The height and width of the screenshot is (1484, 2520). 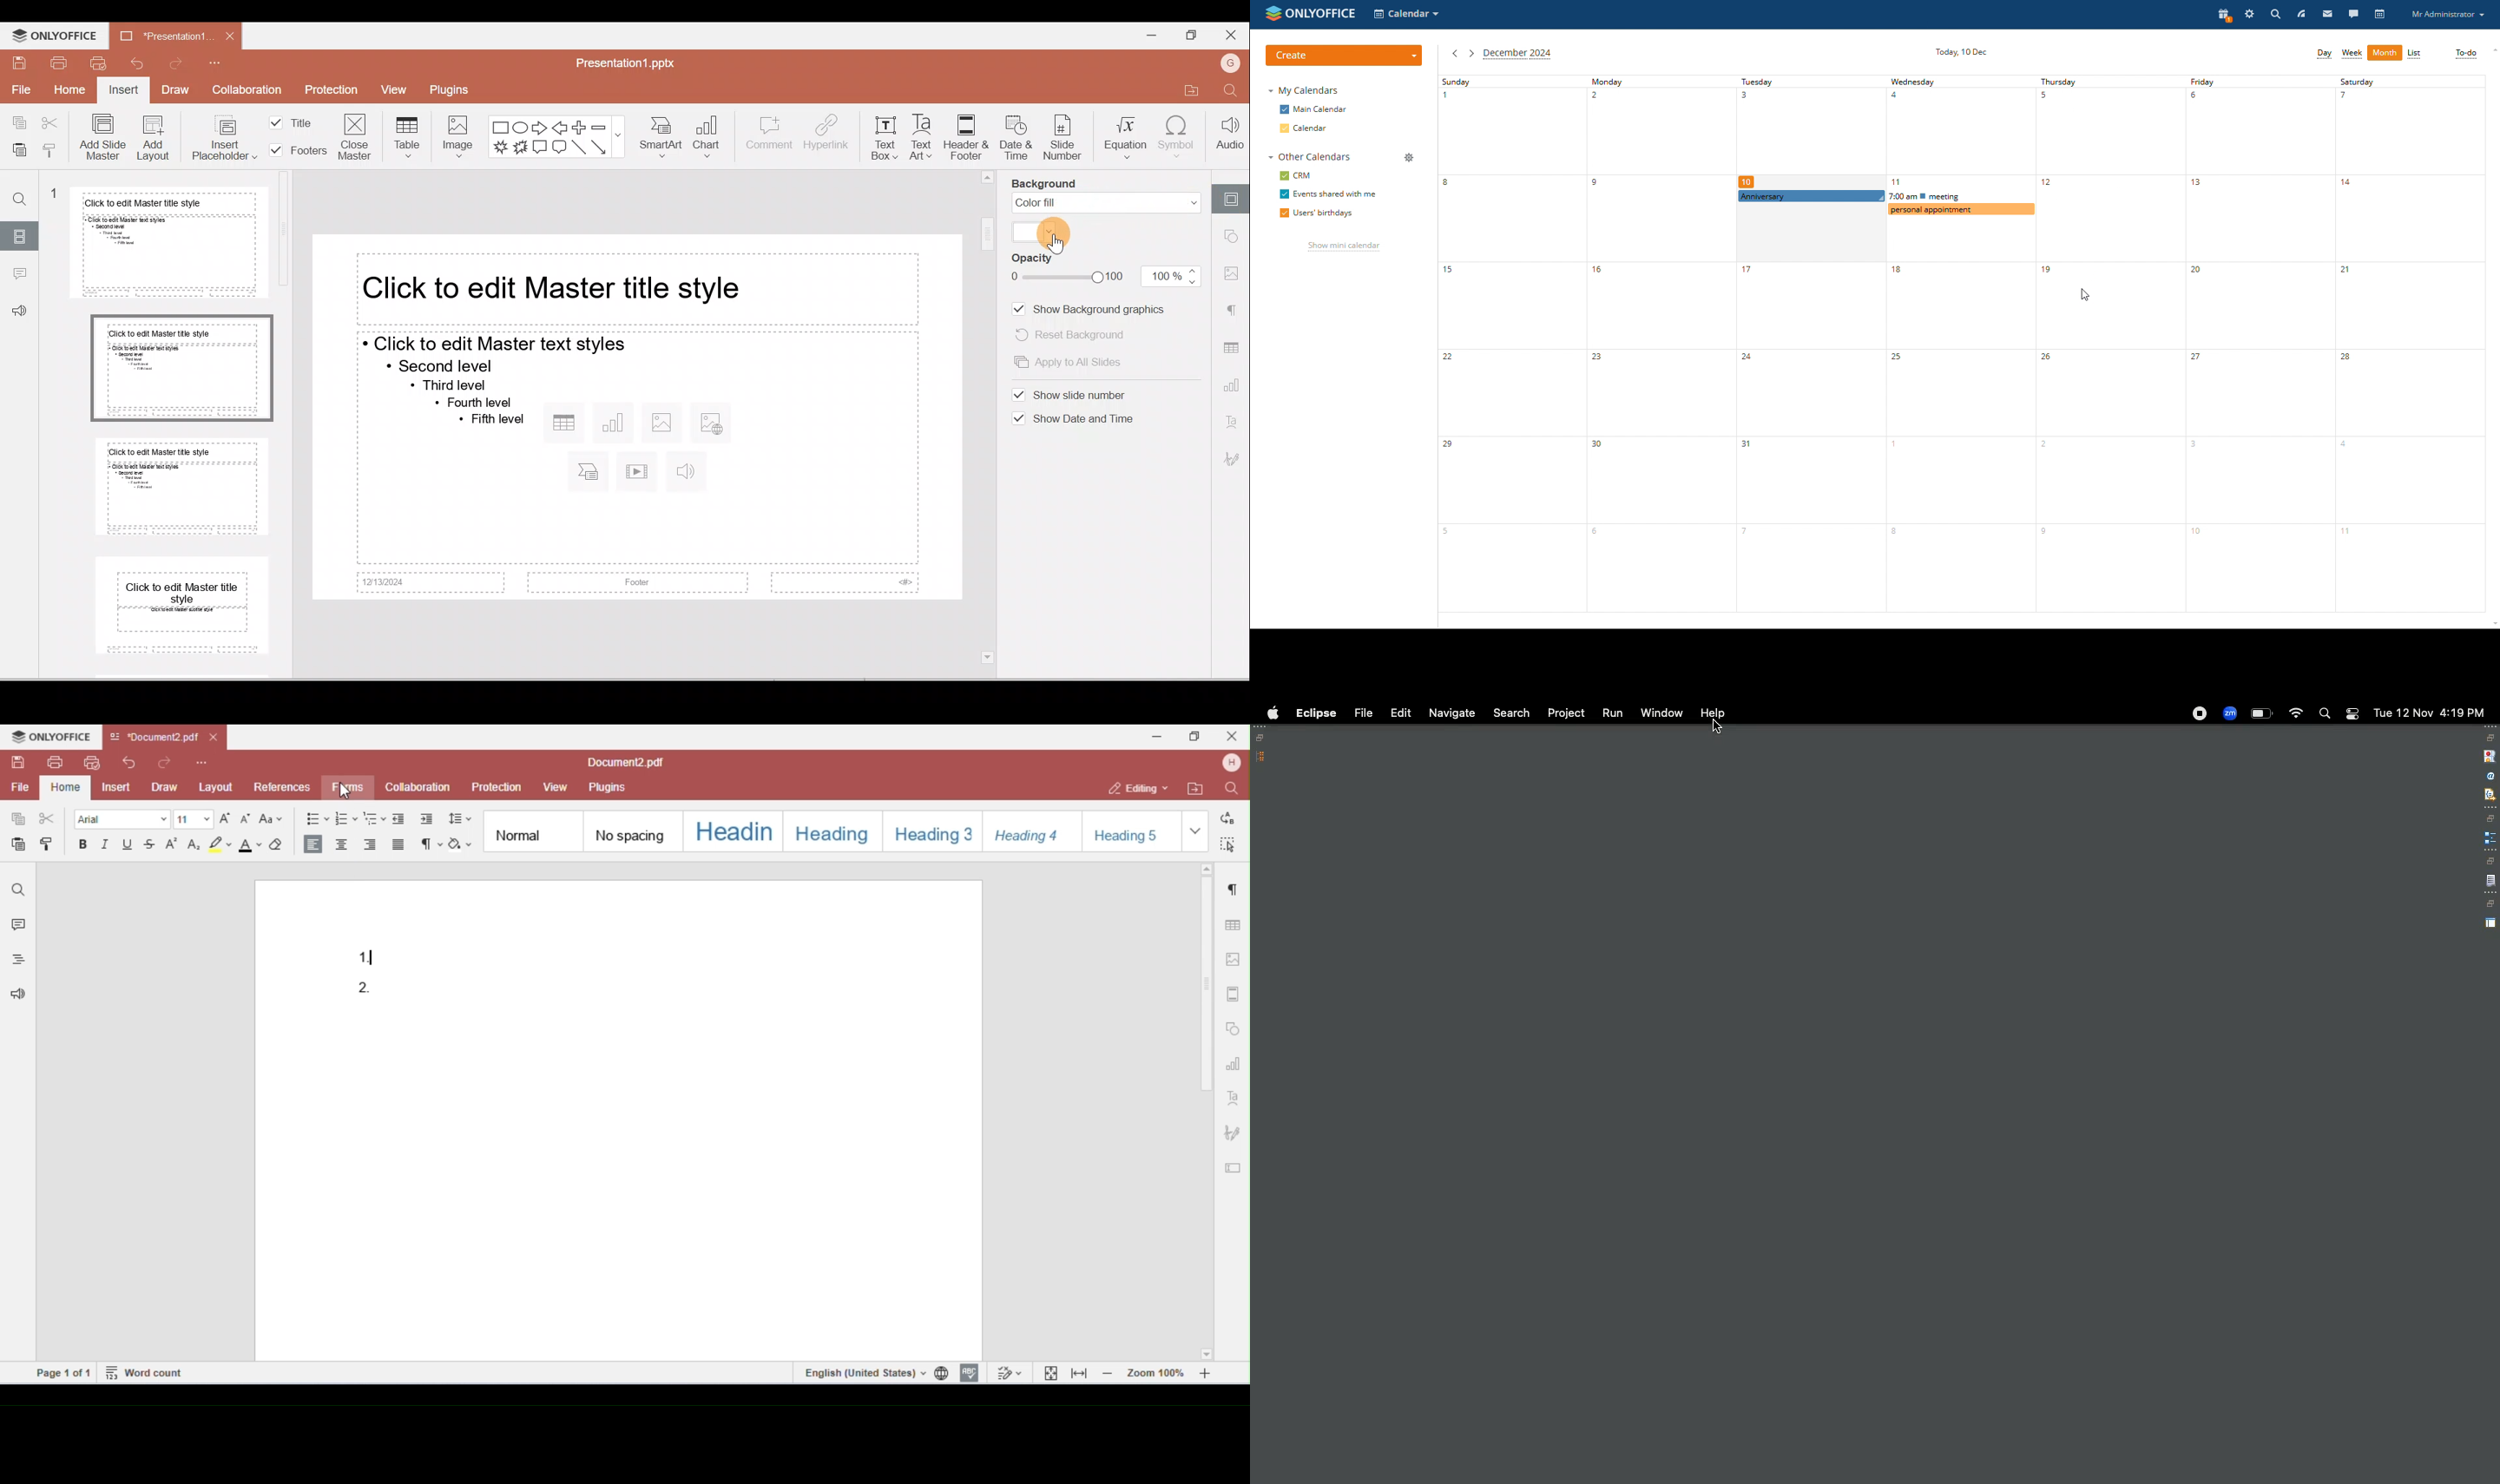 What do you see at coordinates (20, 273) in the screenshot?
I see `Comment` at bounding box center [20, 273].